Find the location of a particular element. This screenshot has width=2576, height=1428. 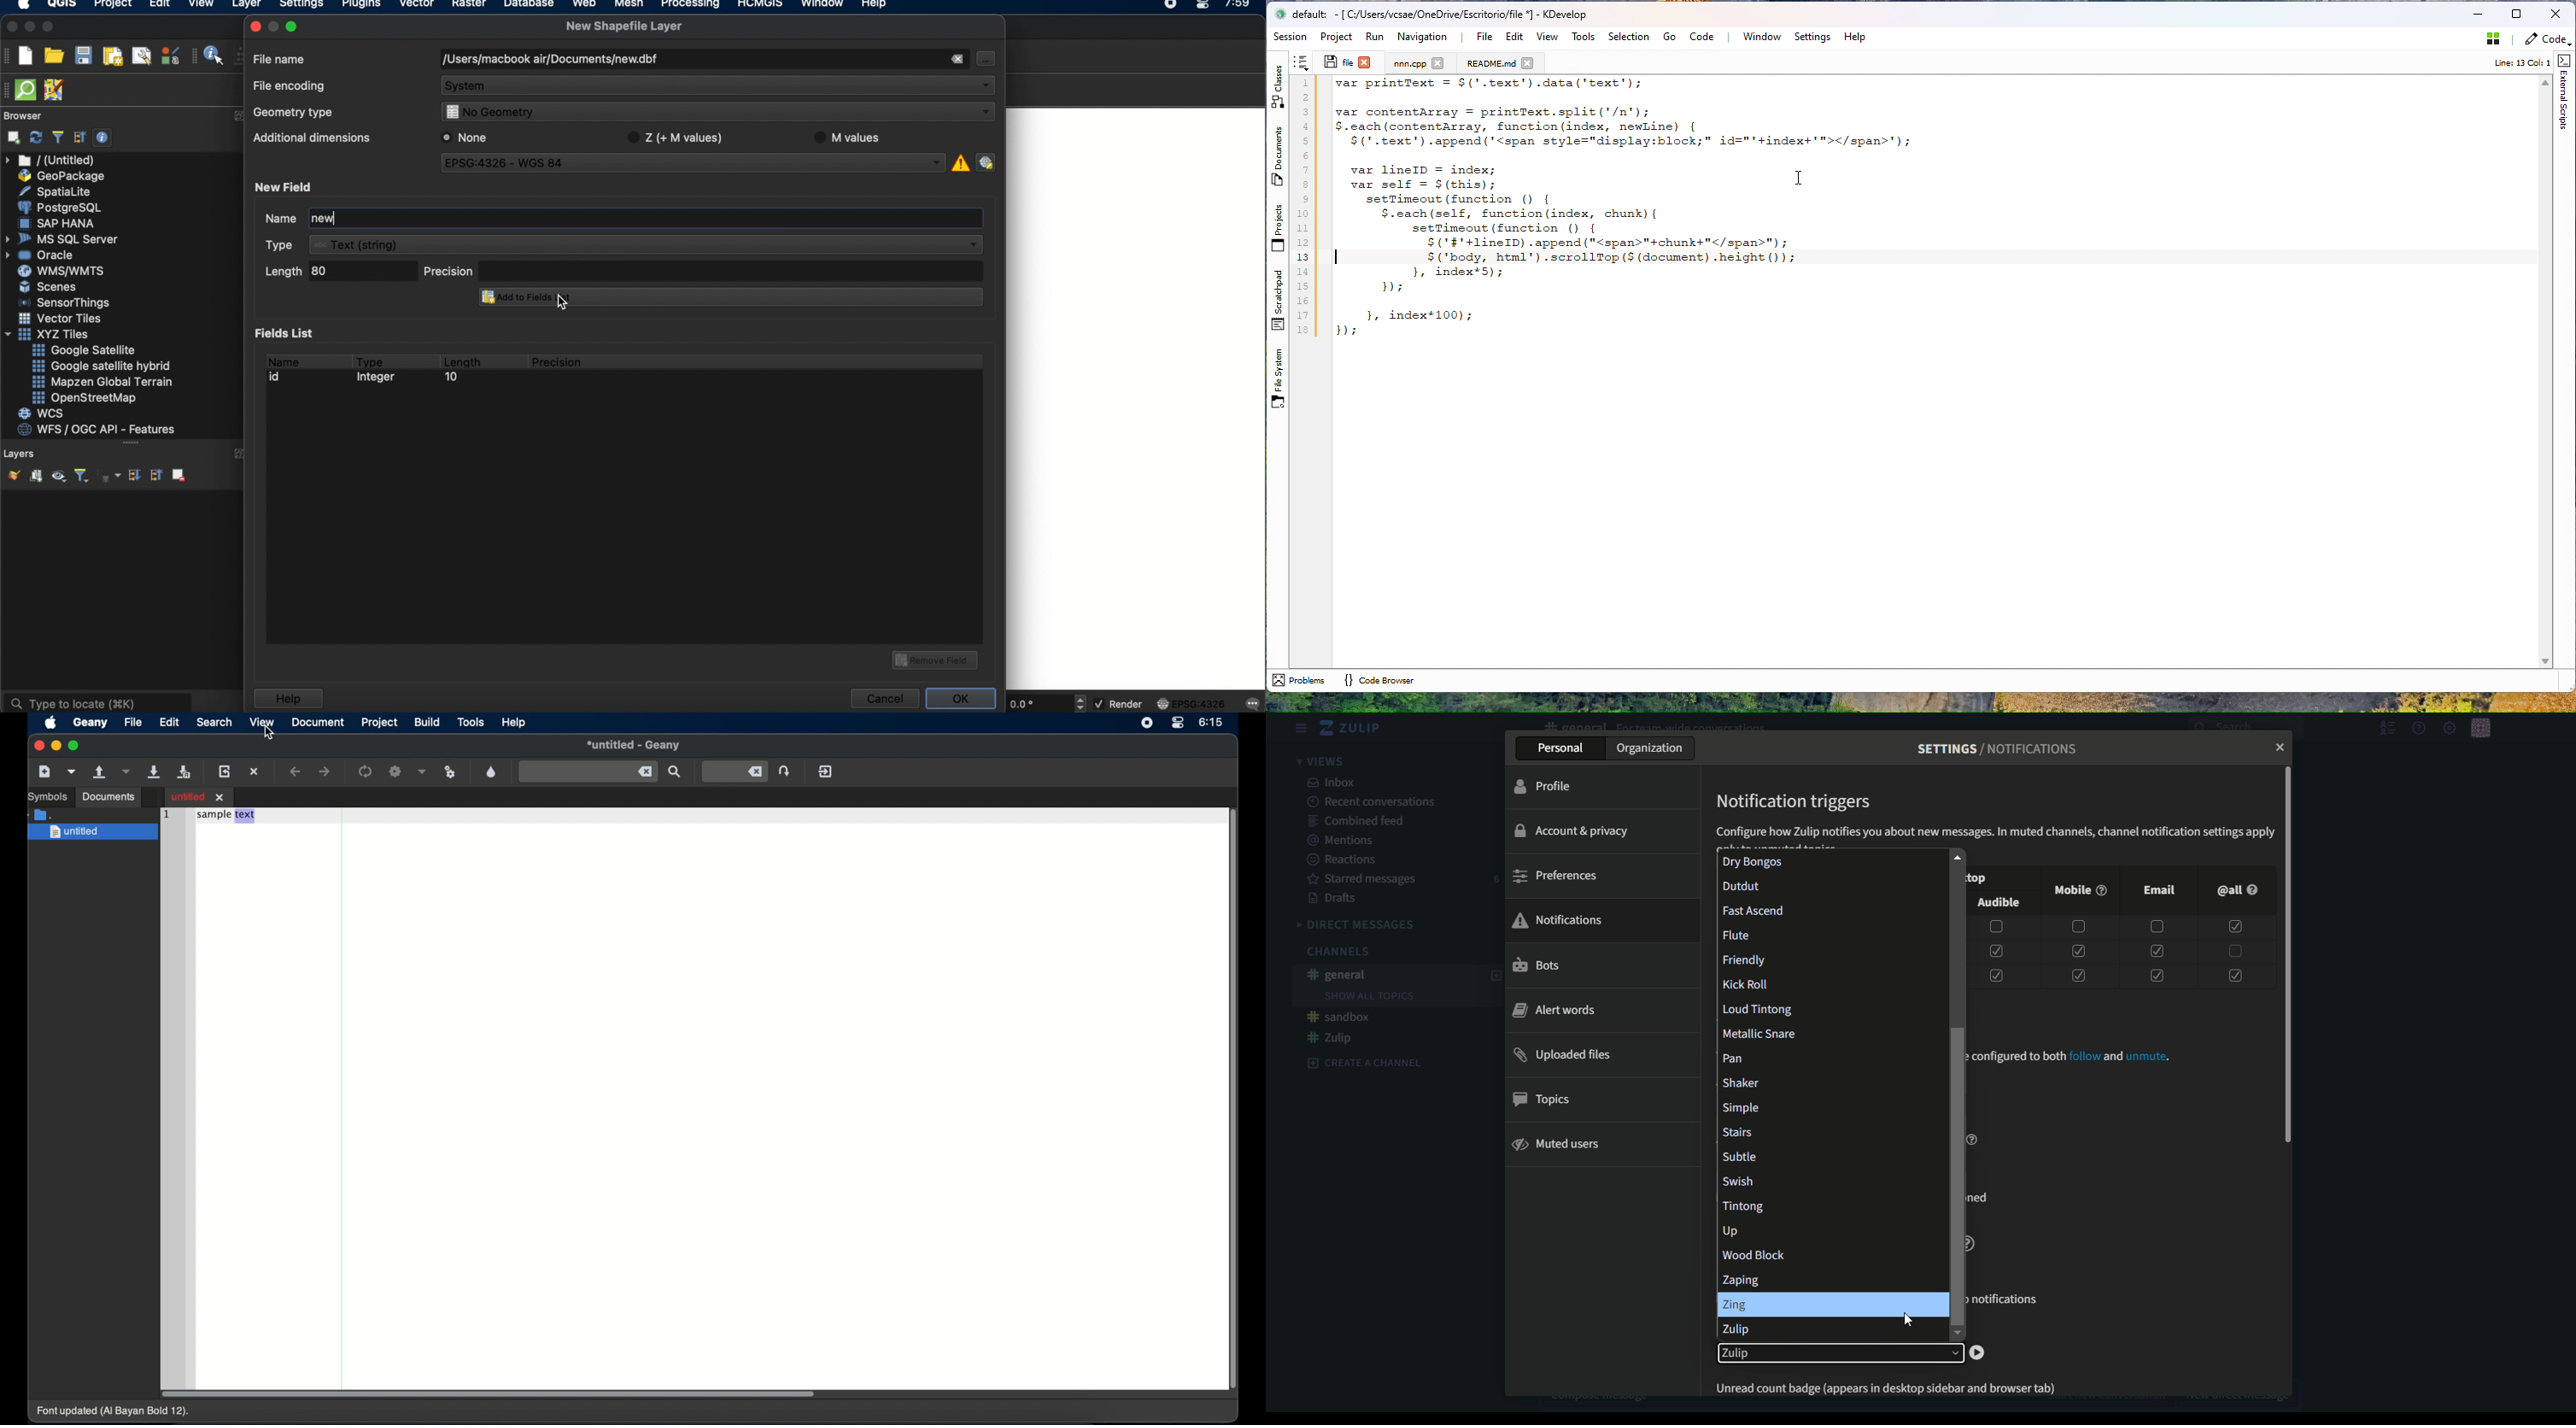

shaker is located at coordinates (1829, 1082).